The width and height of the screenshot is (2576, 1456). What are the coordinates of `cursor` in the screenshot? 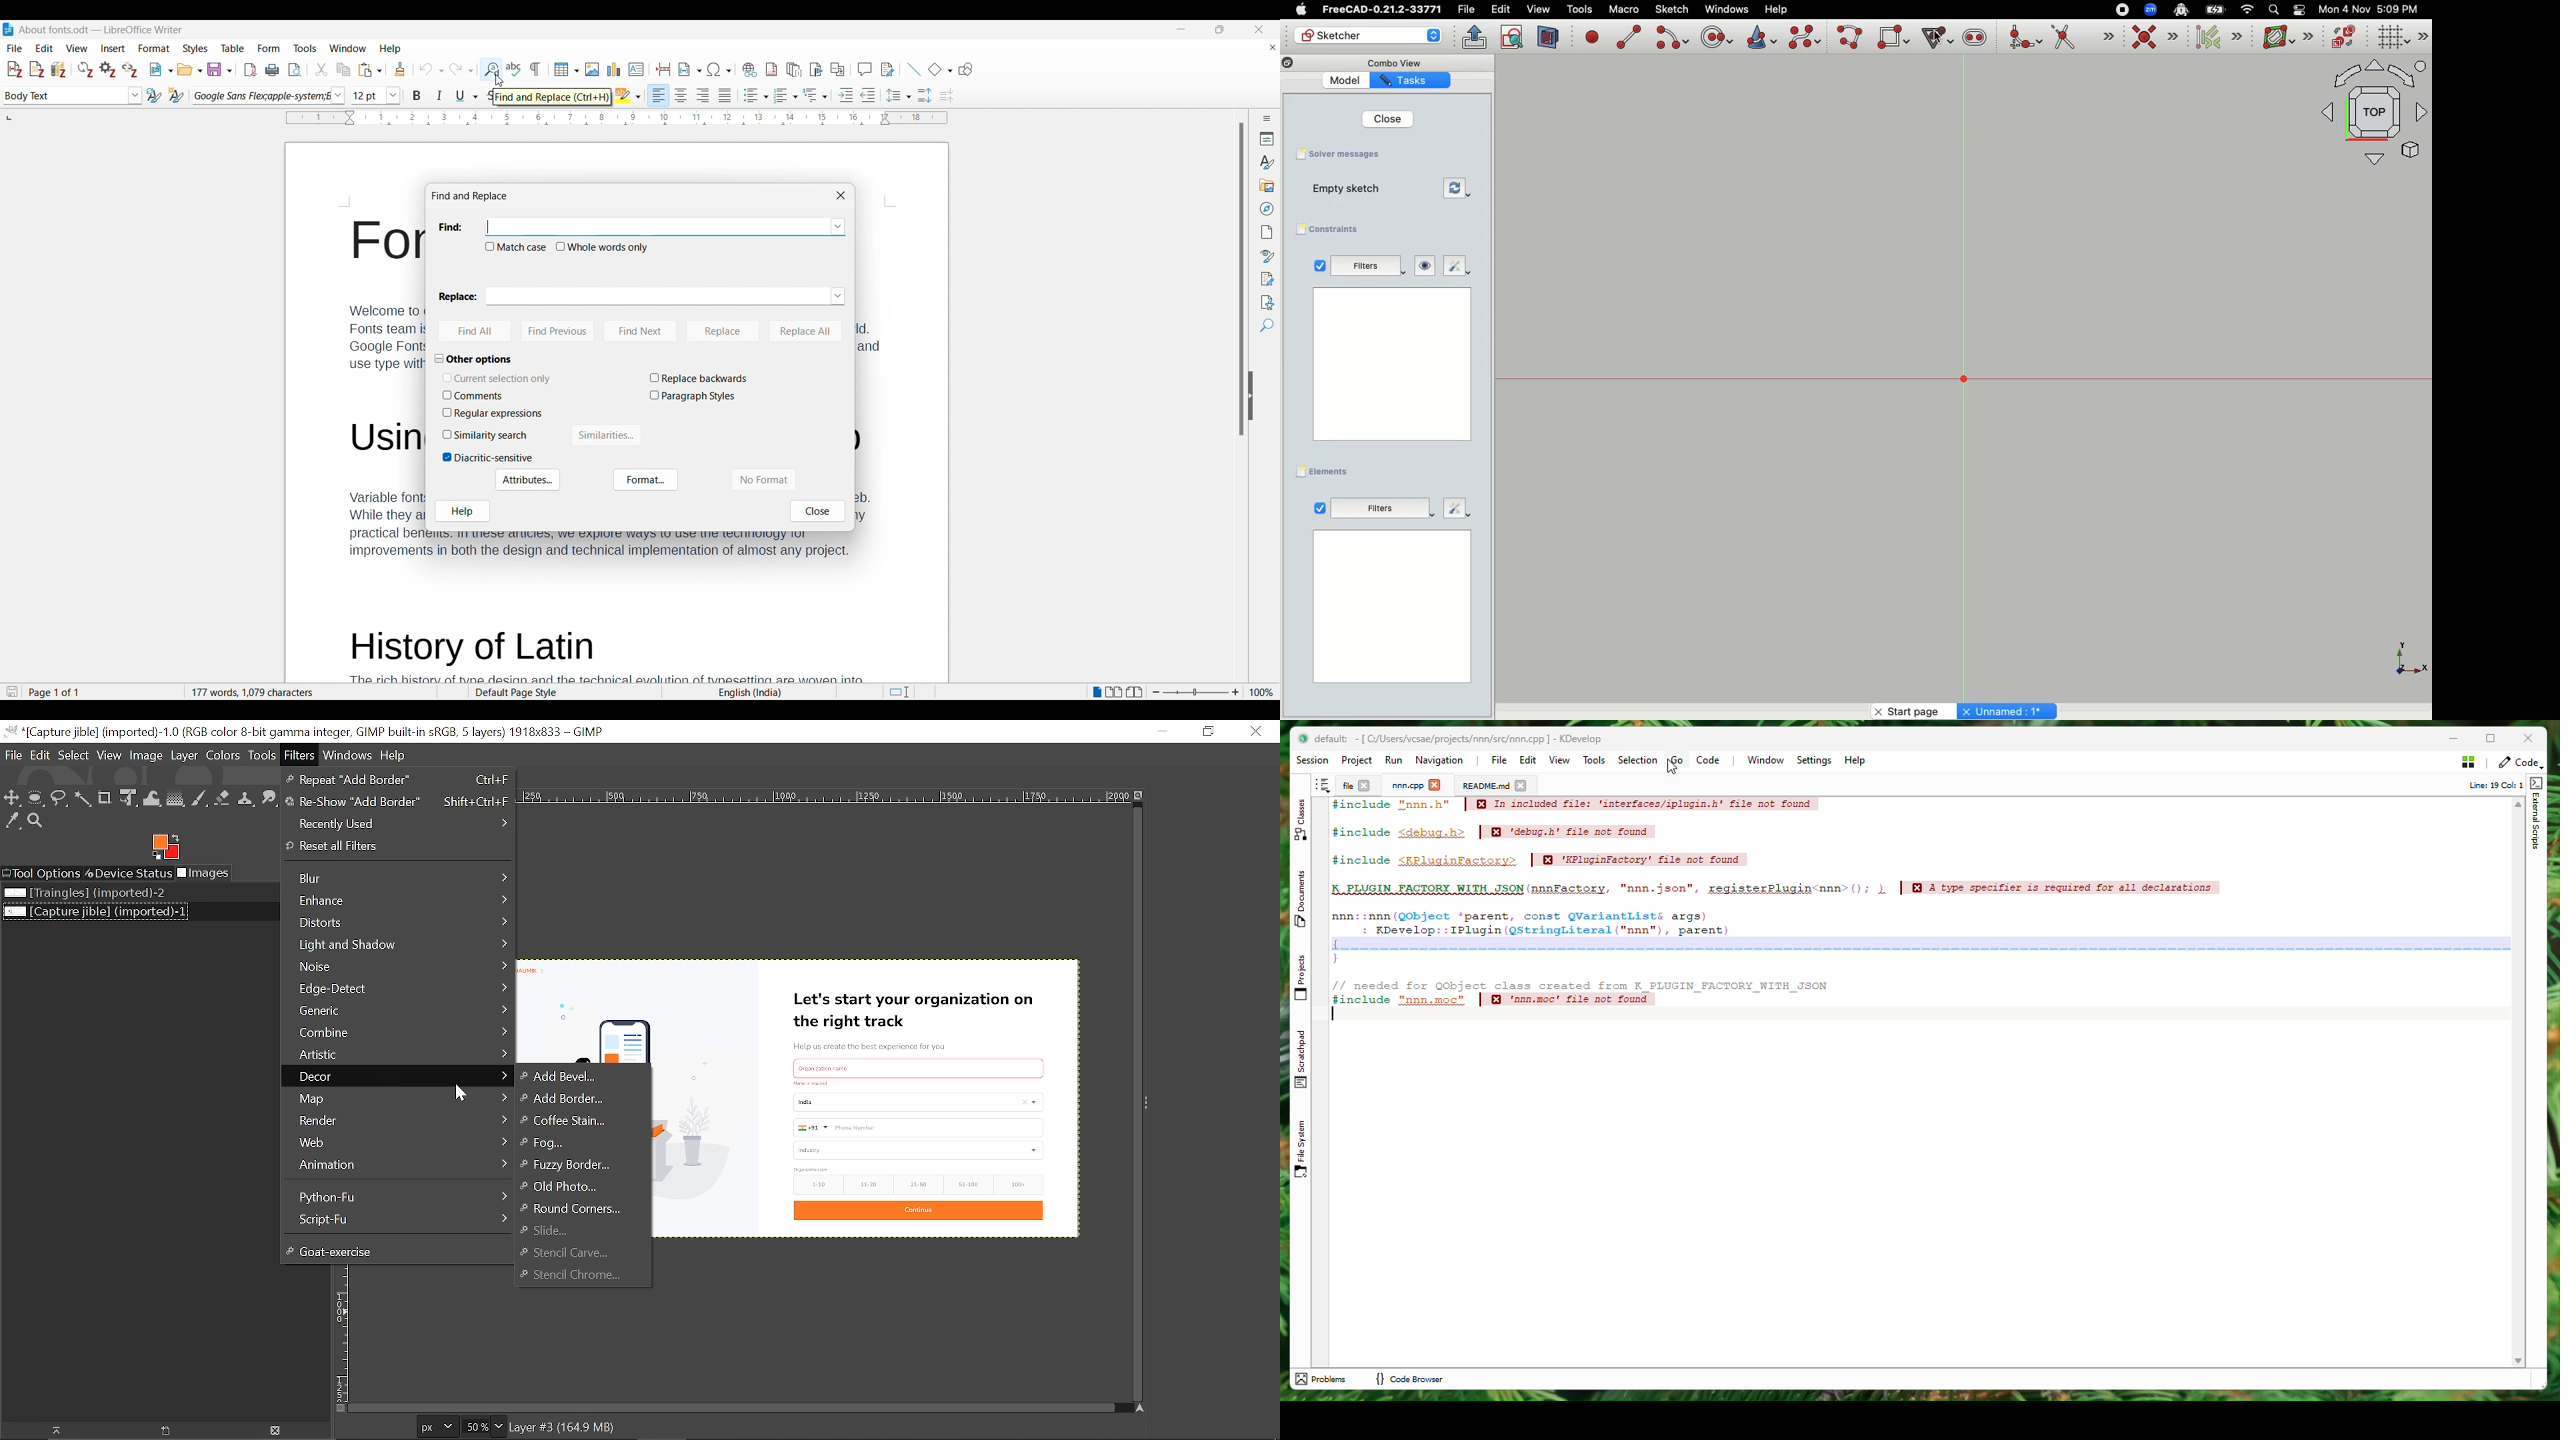 It's located at (499, 79).